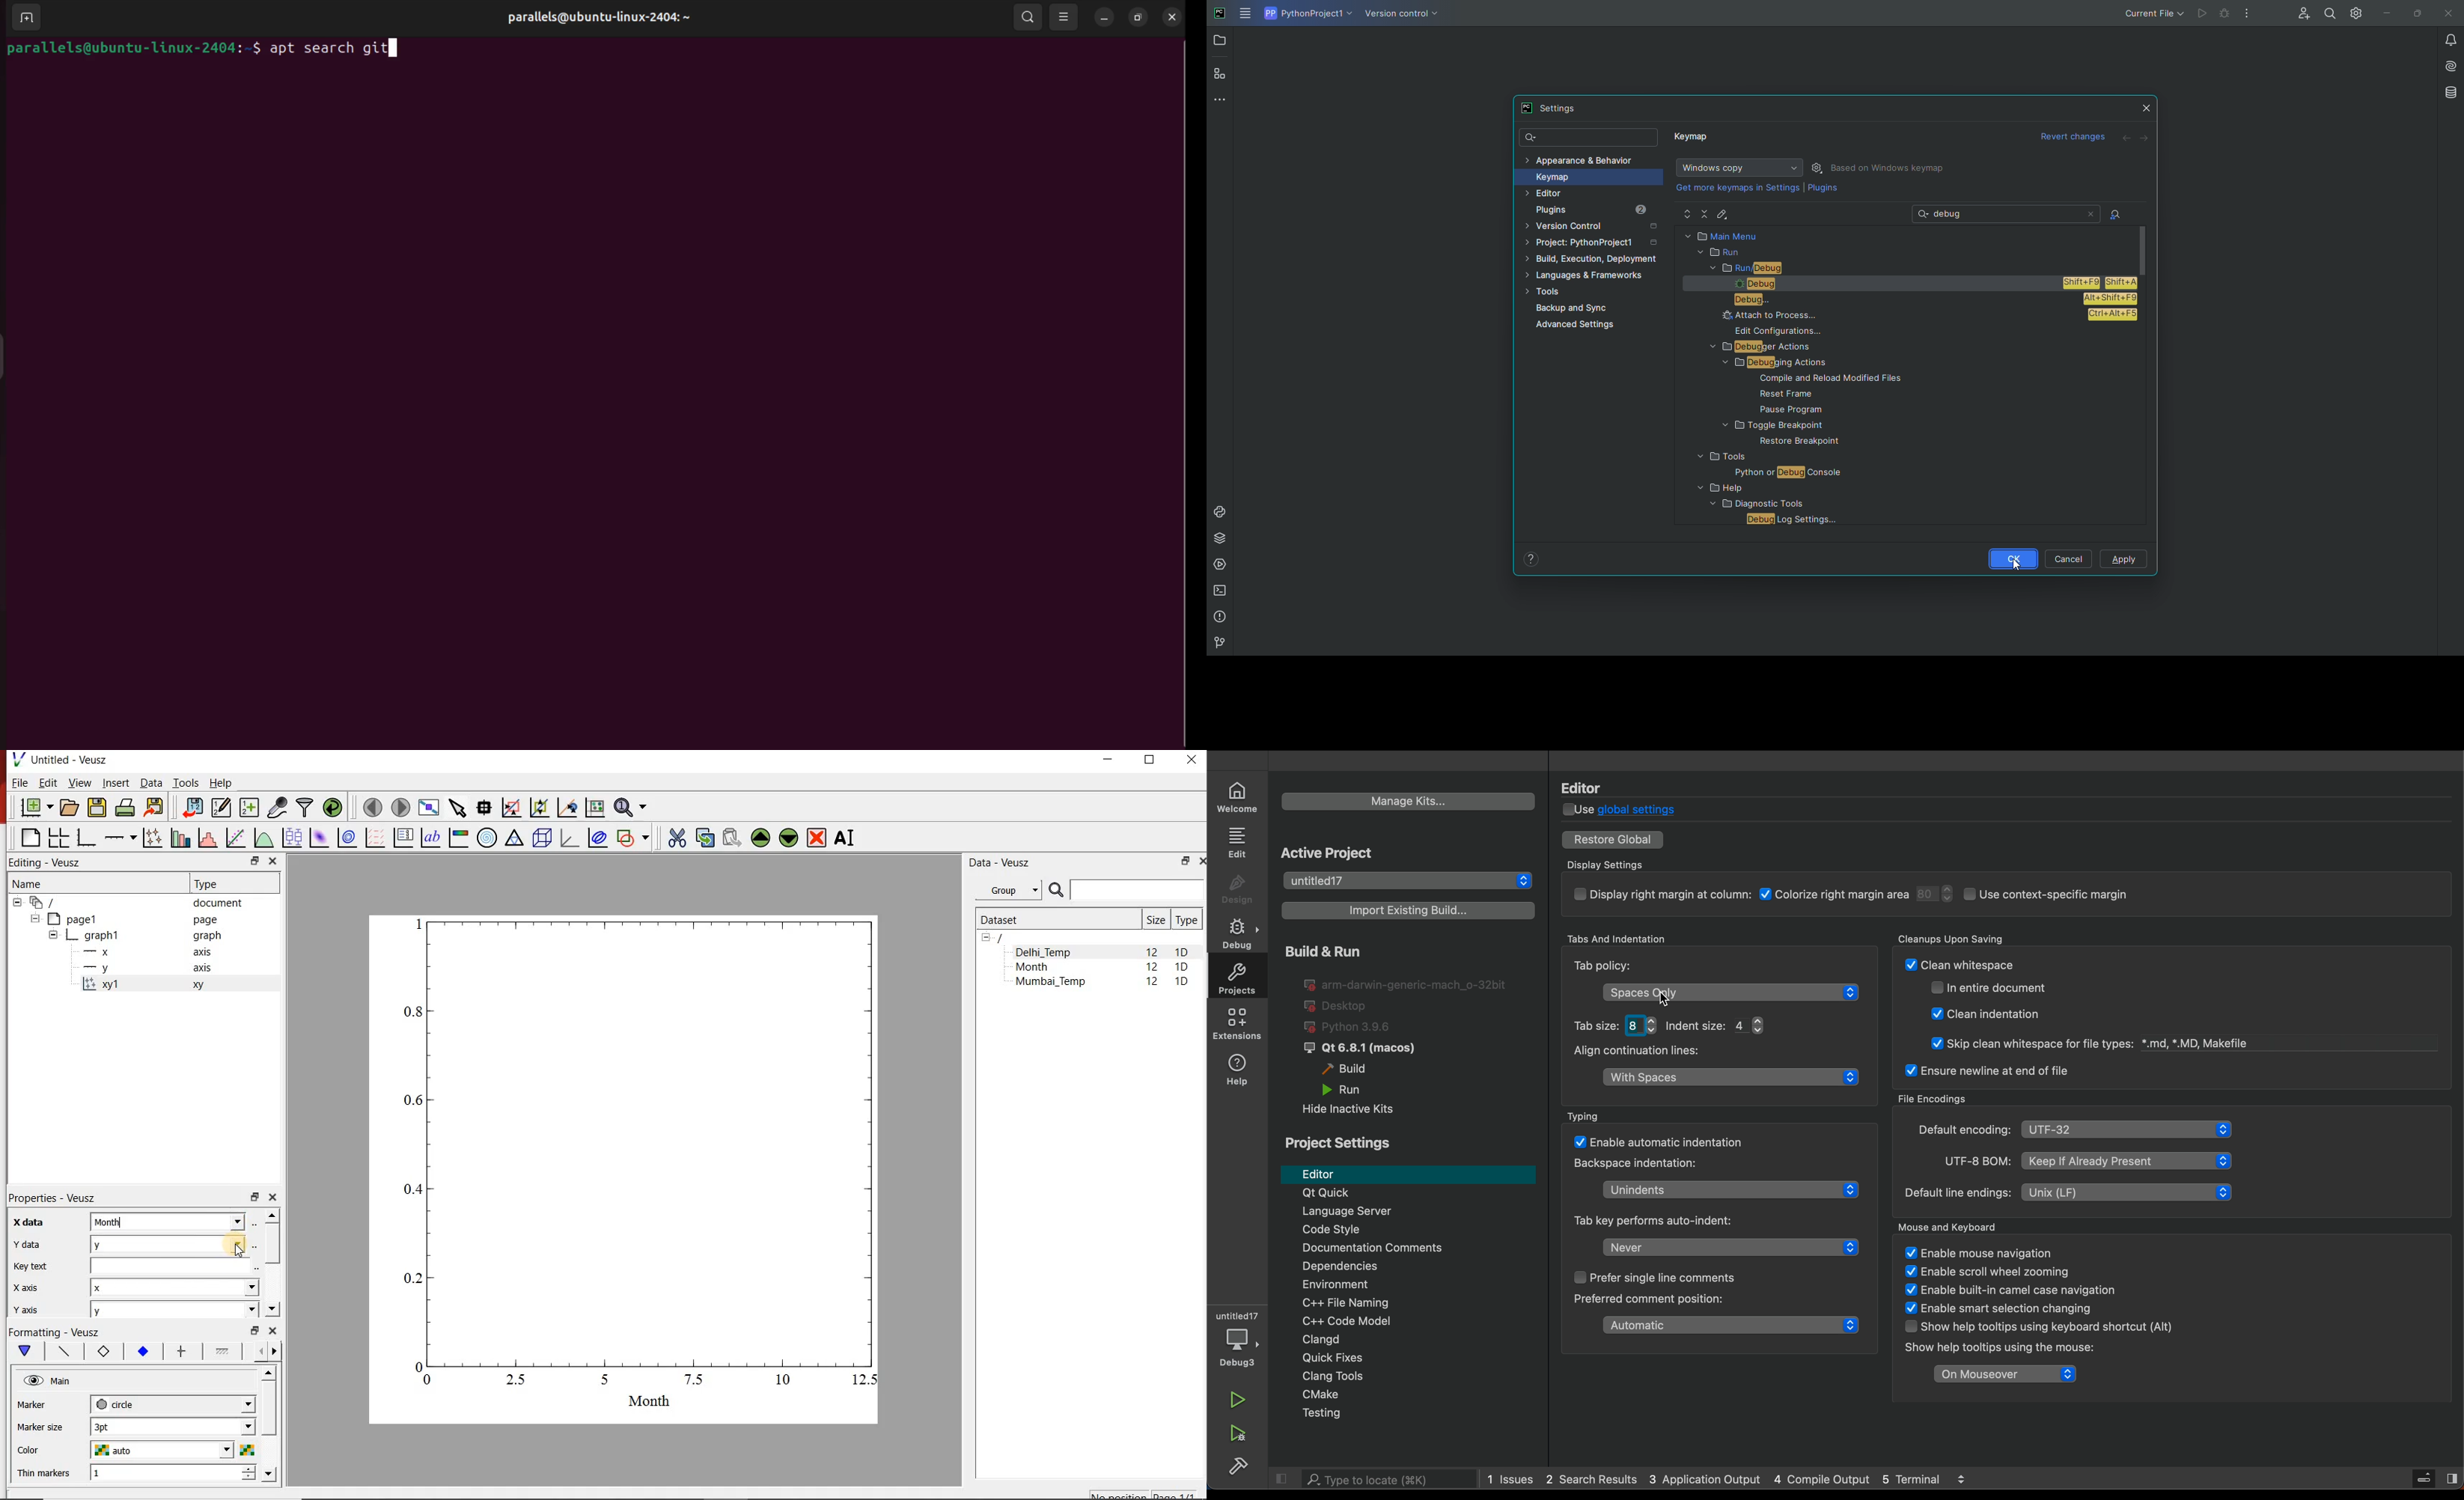 Image resolution: width=2464 pixels, height=1512 pixels. What do you see at coordinates (1723, 1247) in the screenshot?
I see `never` at bounding box center [1723, 1247].